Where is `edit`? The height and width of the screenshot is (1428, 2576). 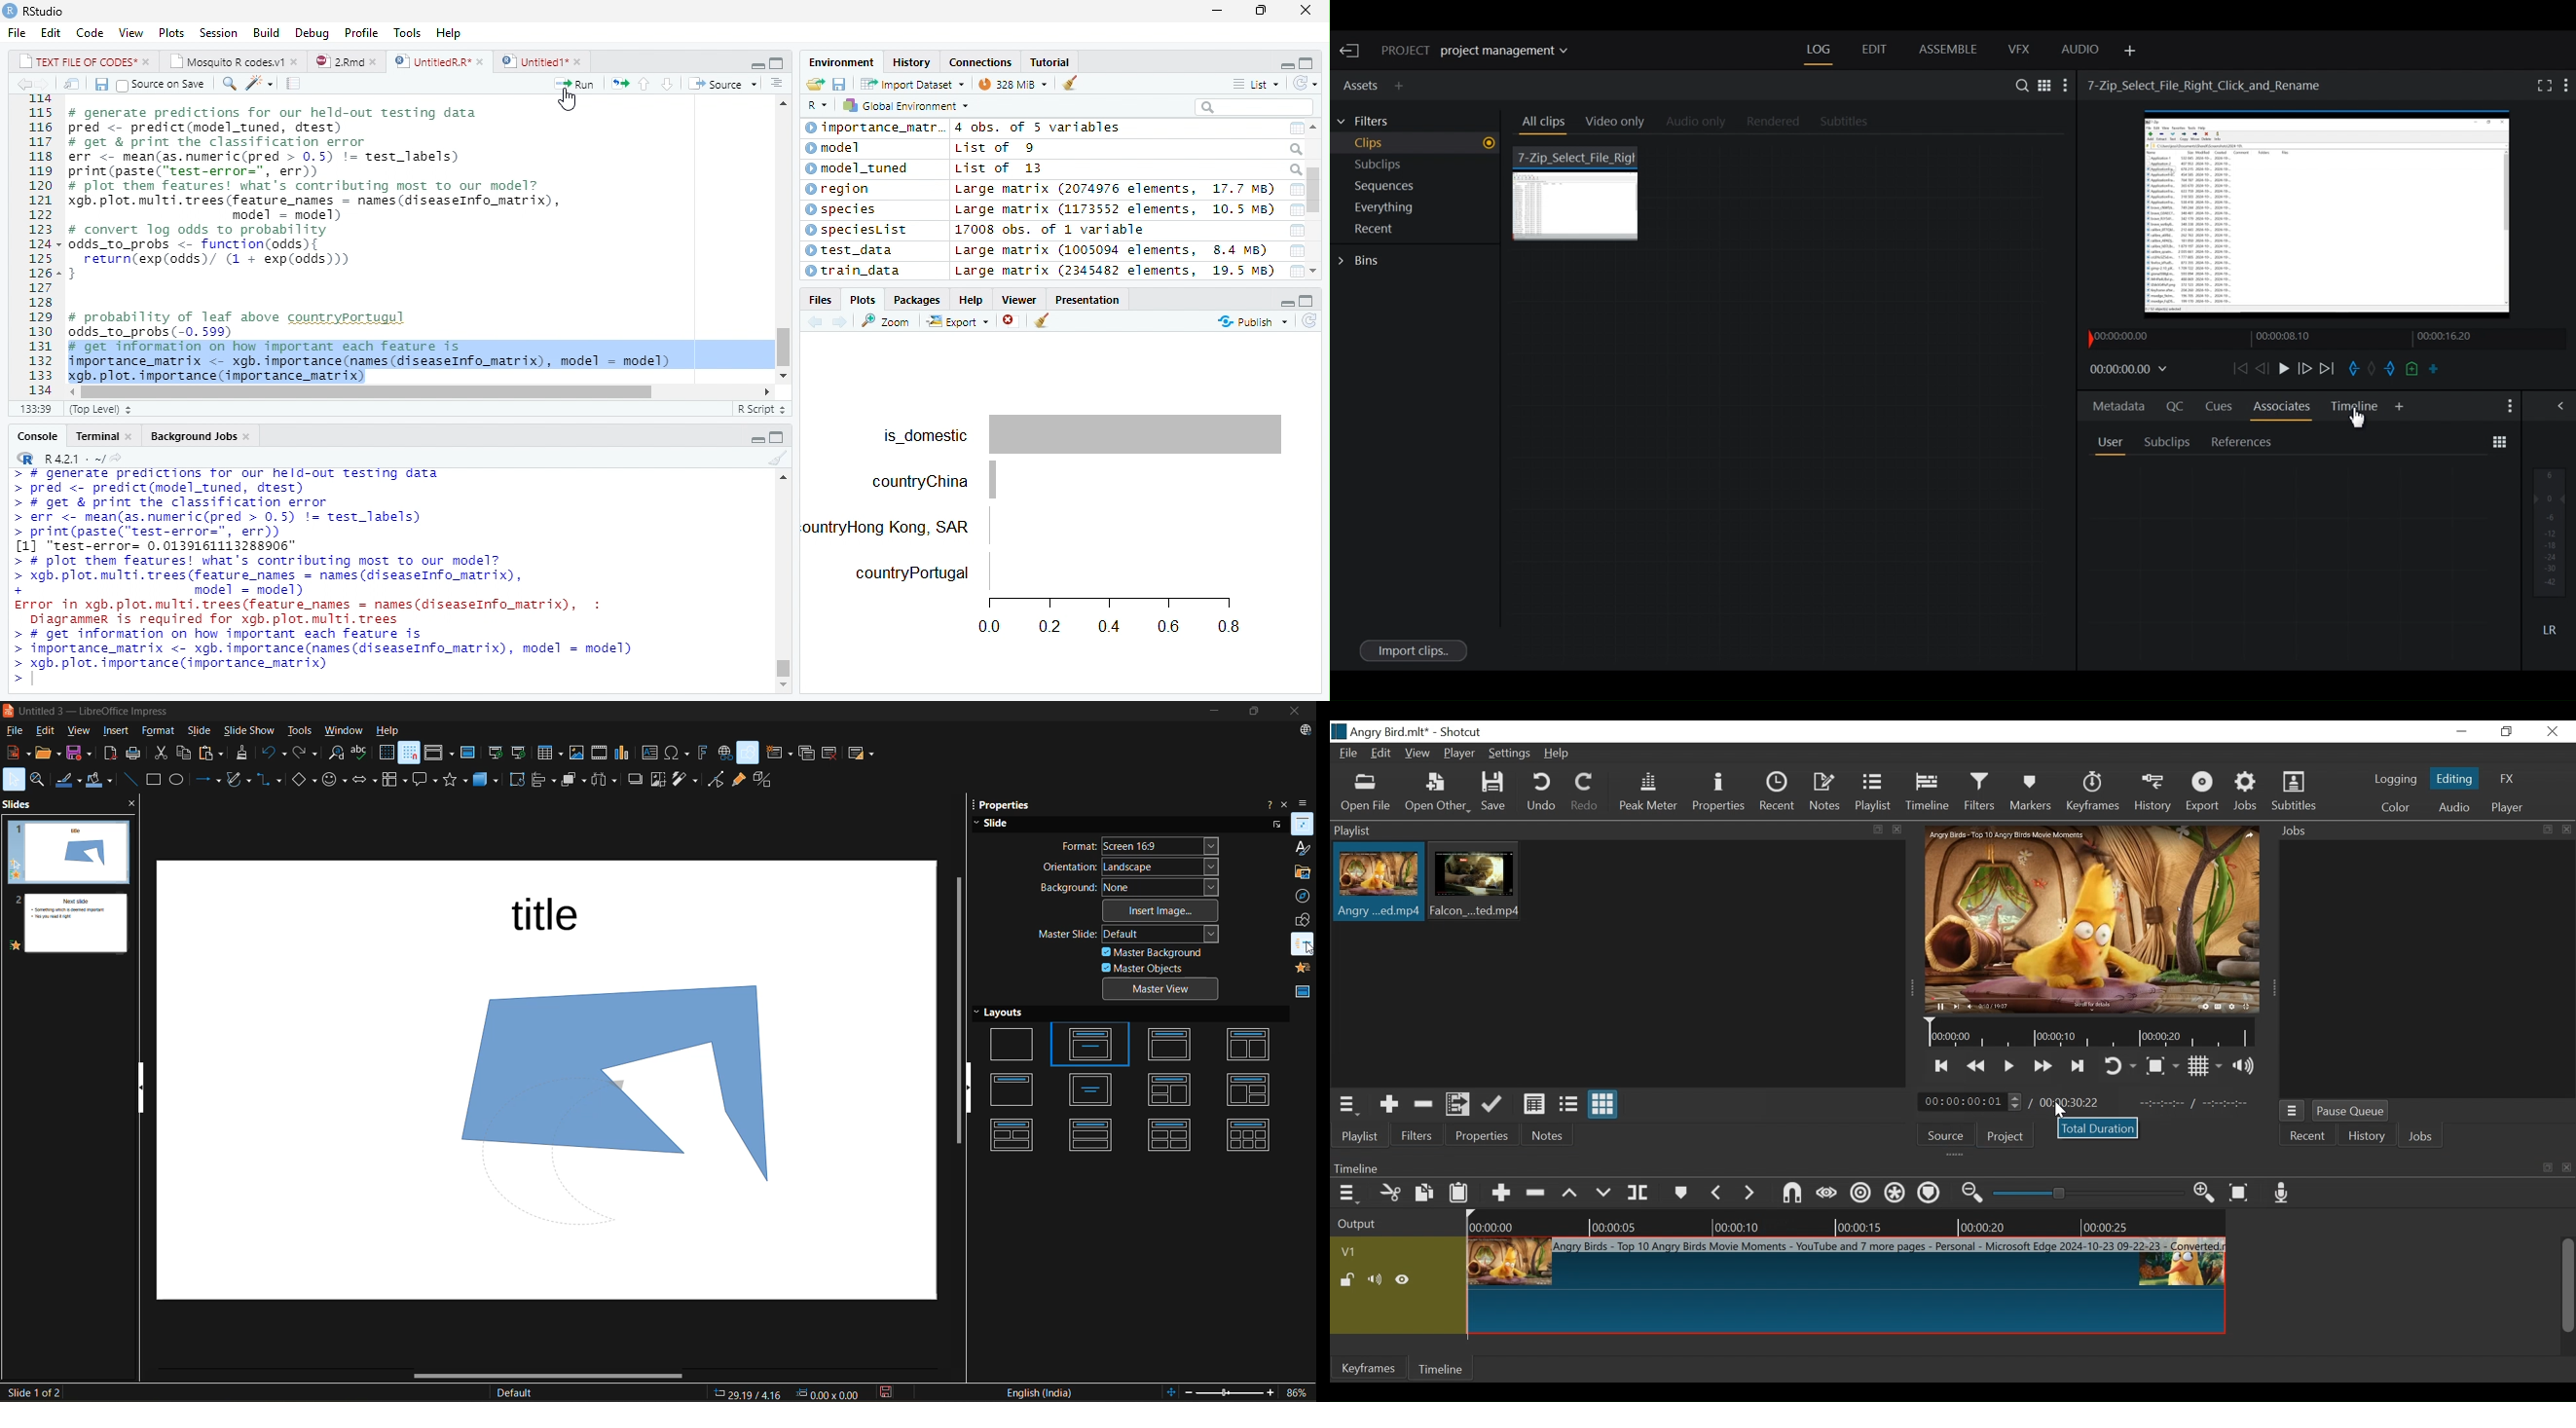
edit is located at coordinates (49, 733).